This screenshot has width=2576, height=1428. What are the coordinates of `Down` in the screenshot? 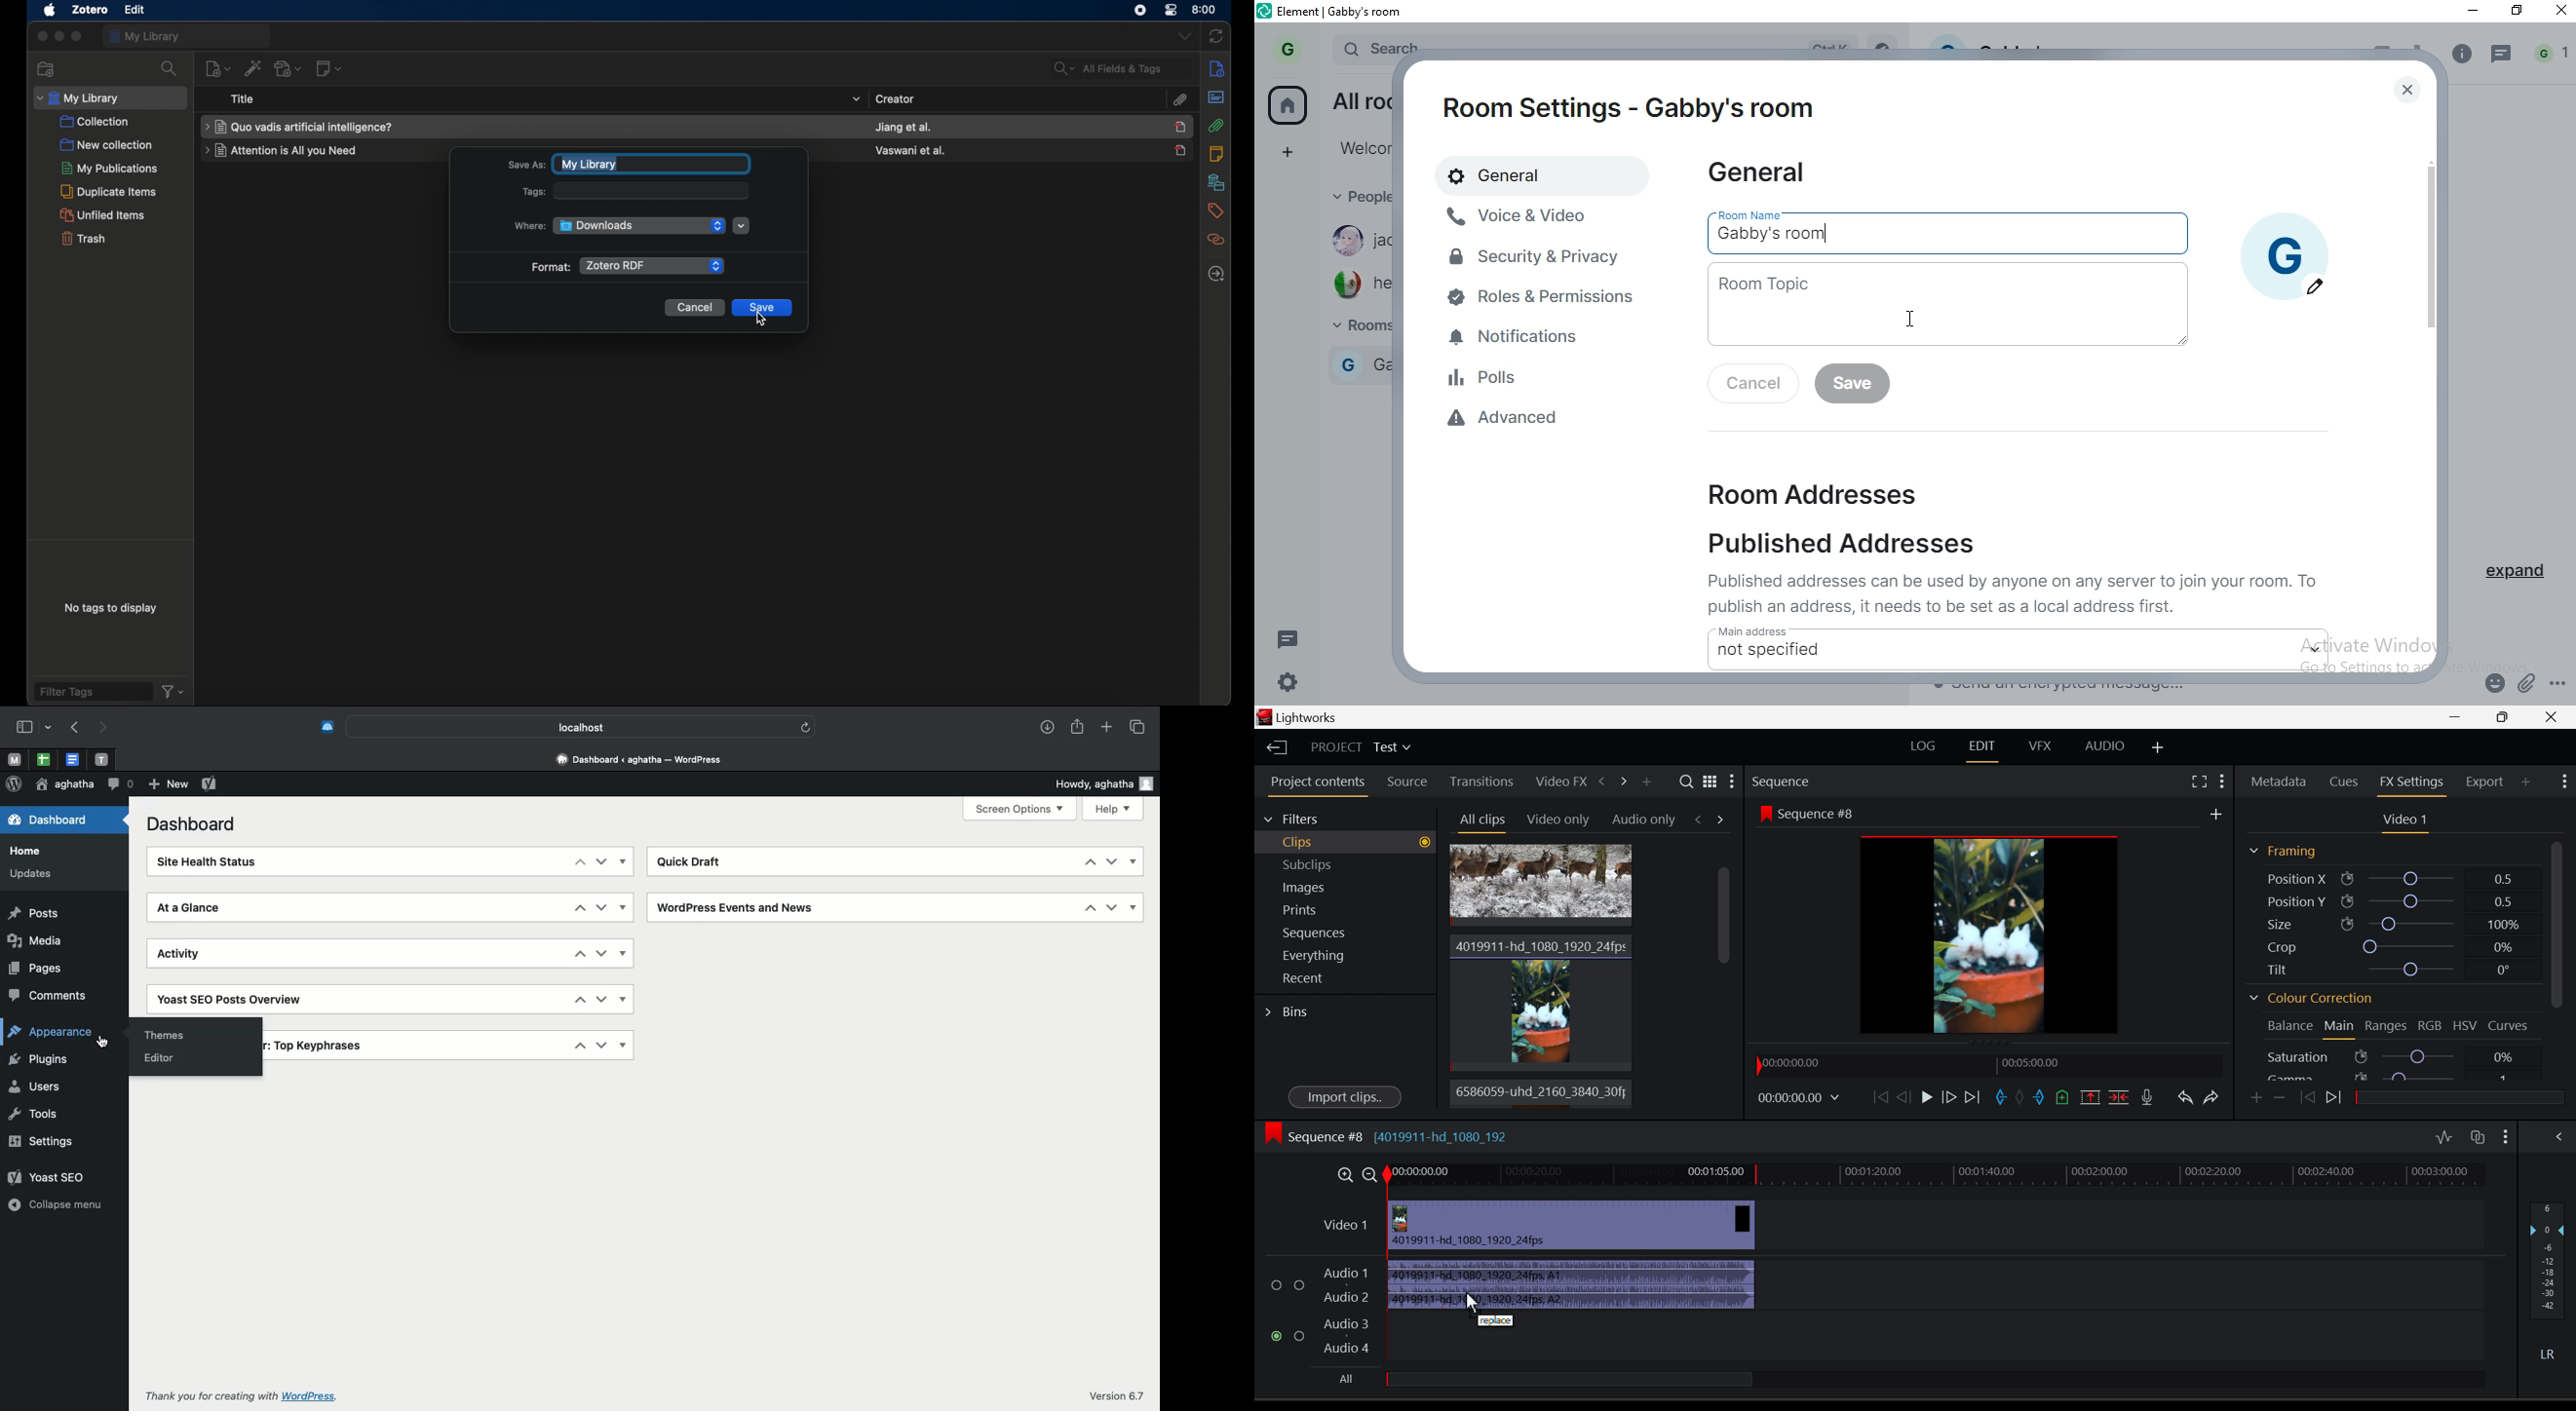 It's located at (602, 999).